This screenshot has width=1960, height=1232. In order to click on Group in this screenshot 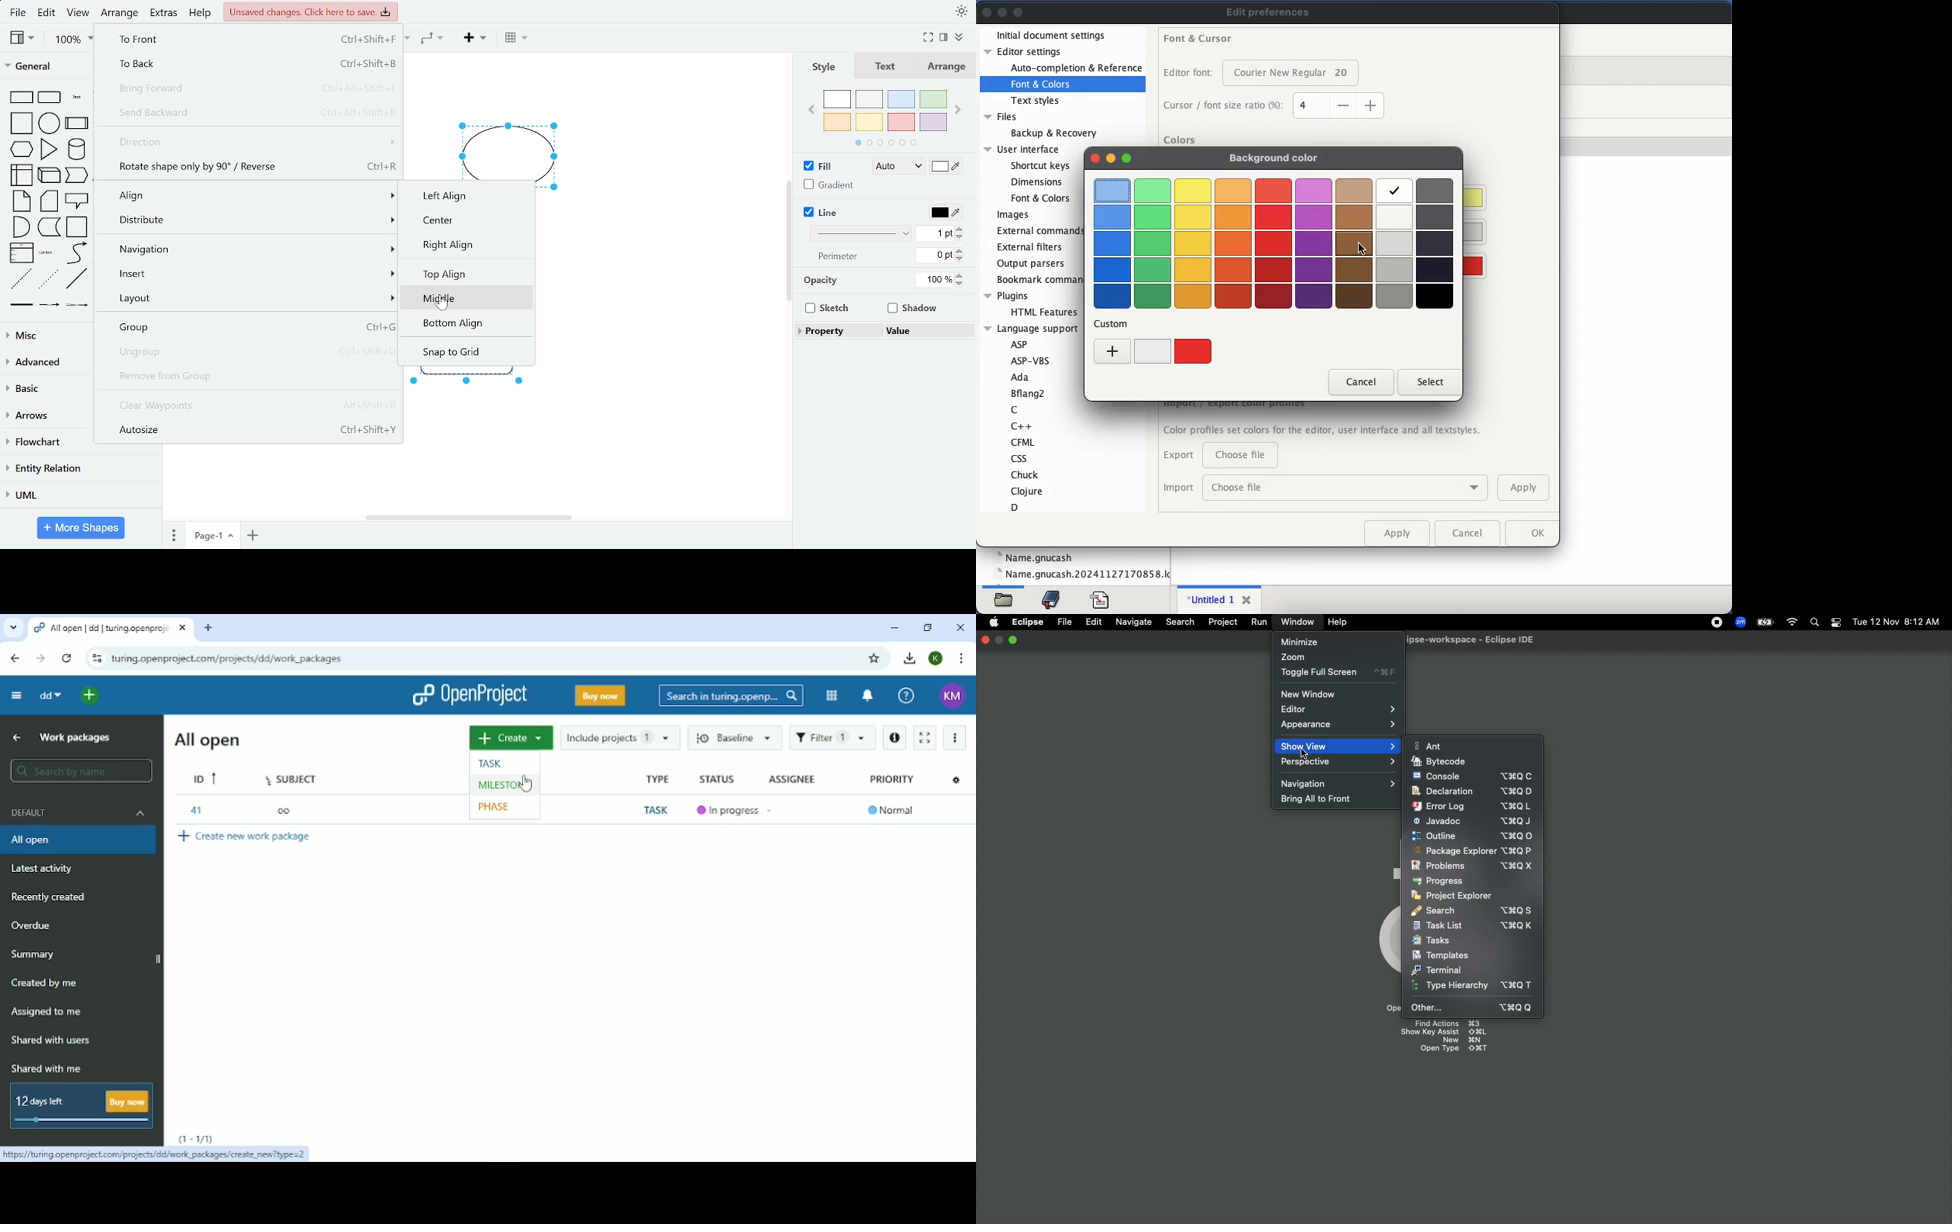, I will do `click(249, 328)`.